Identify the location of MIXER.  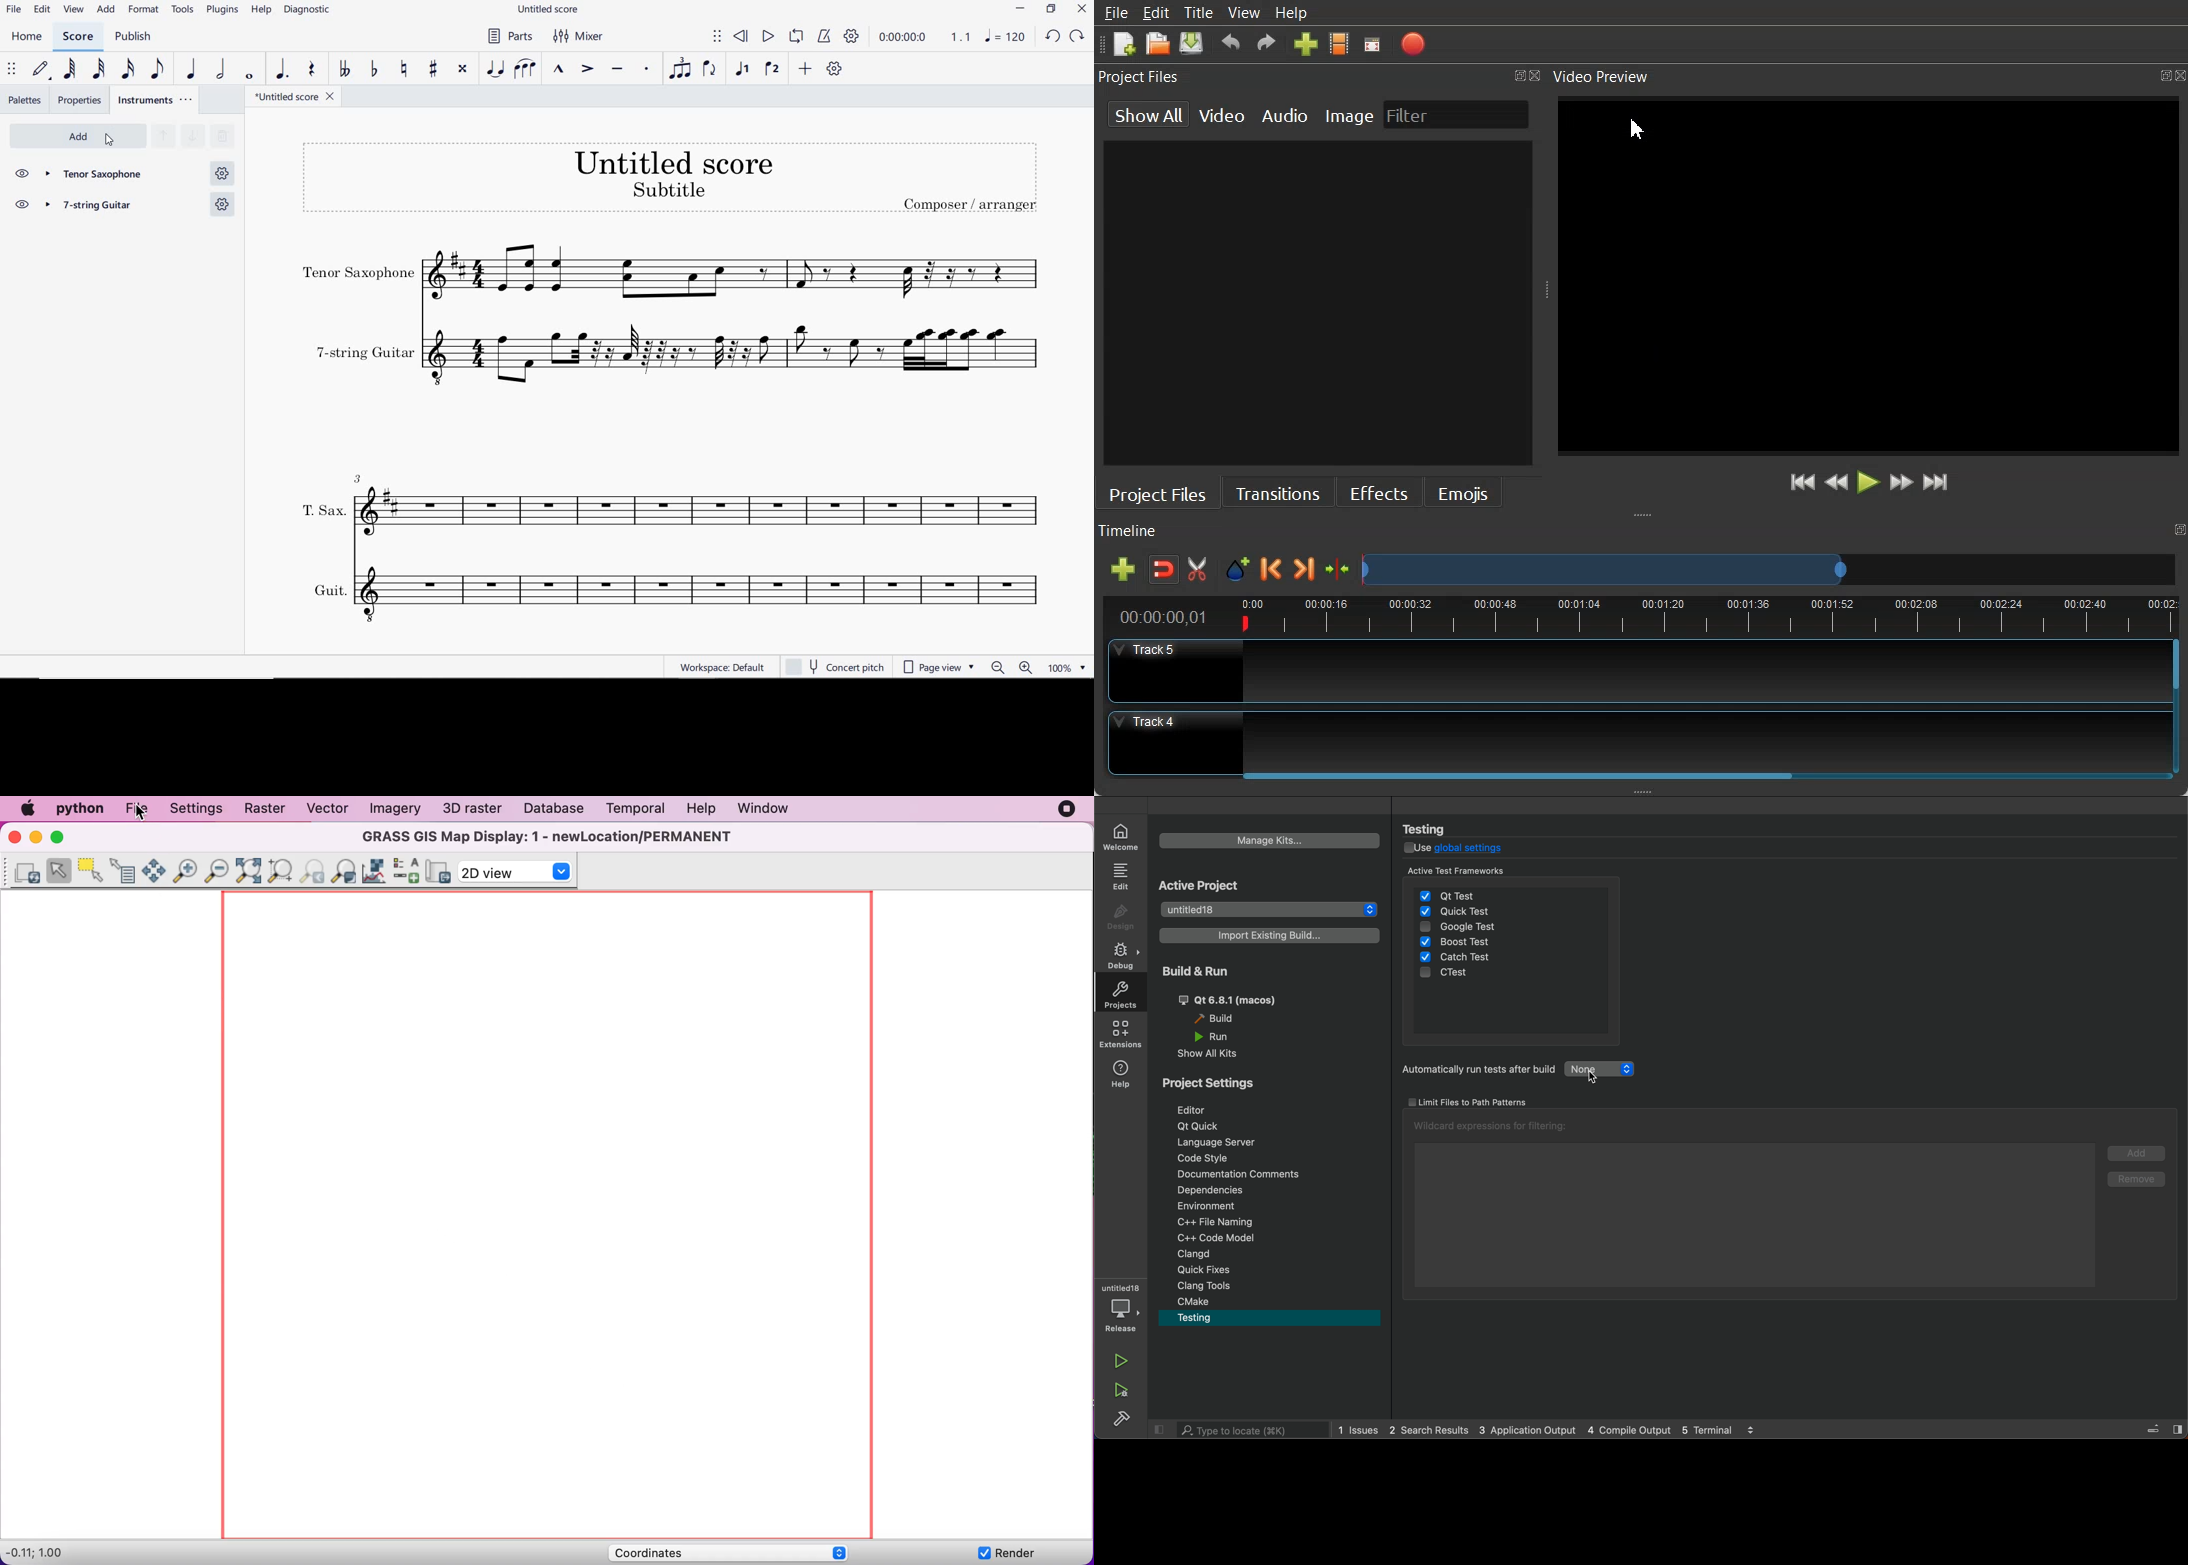
(580, 37).